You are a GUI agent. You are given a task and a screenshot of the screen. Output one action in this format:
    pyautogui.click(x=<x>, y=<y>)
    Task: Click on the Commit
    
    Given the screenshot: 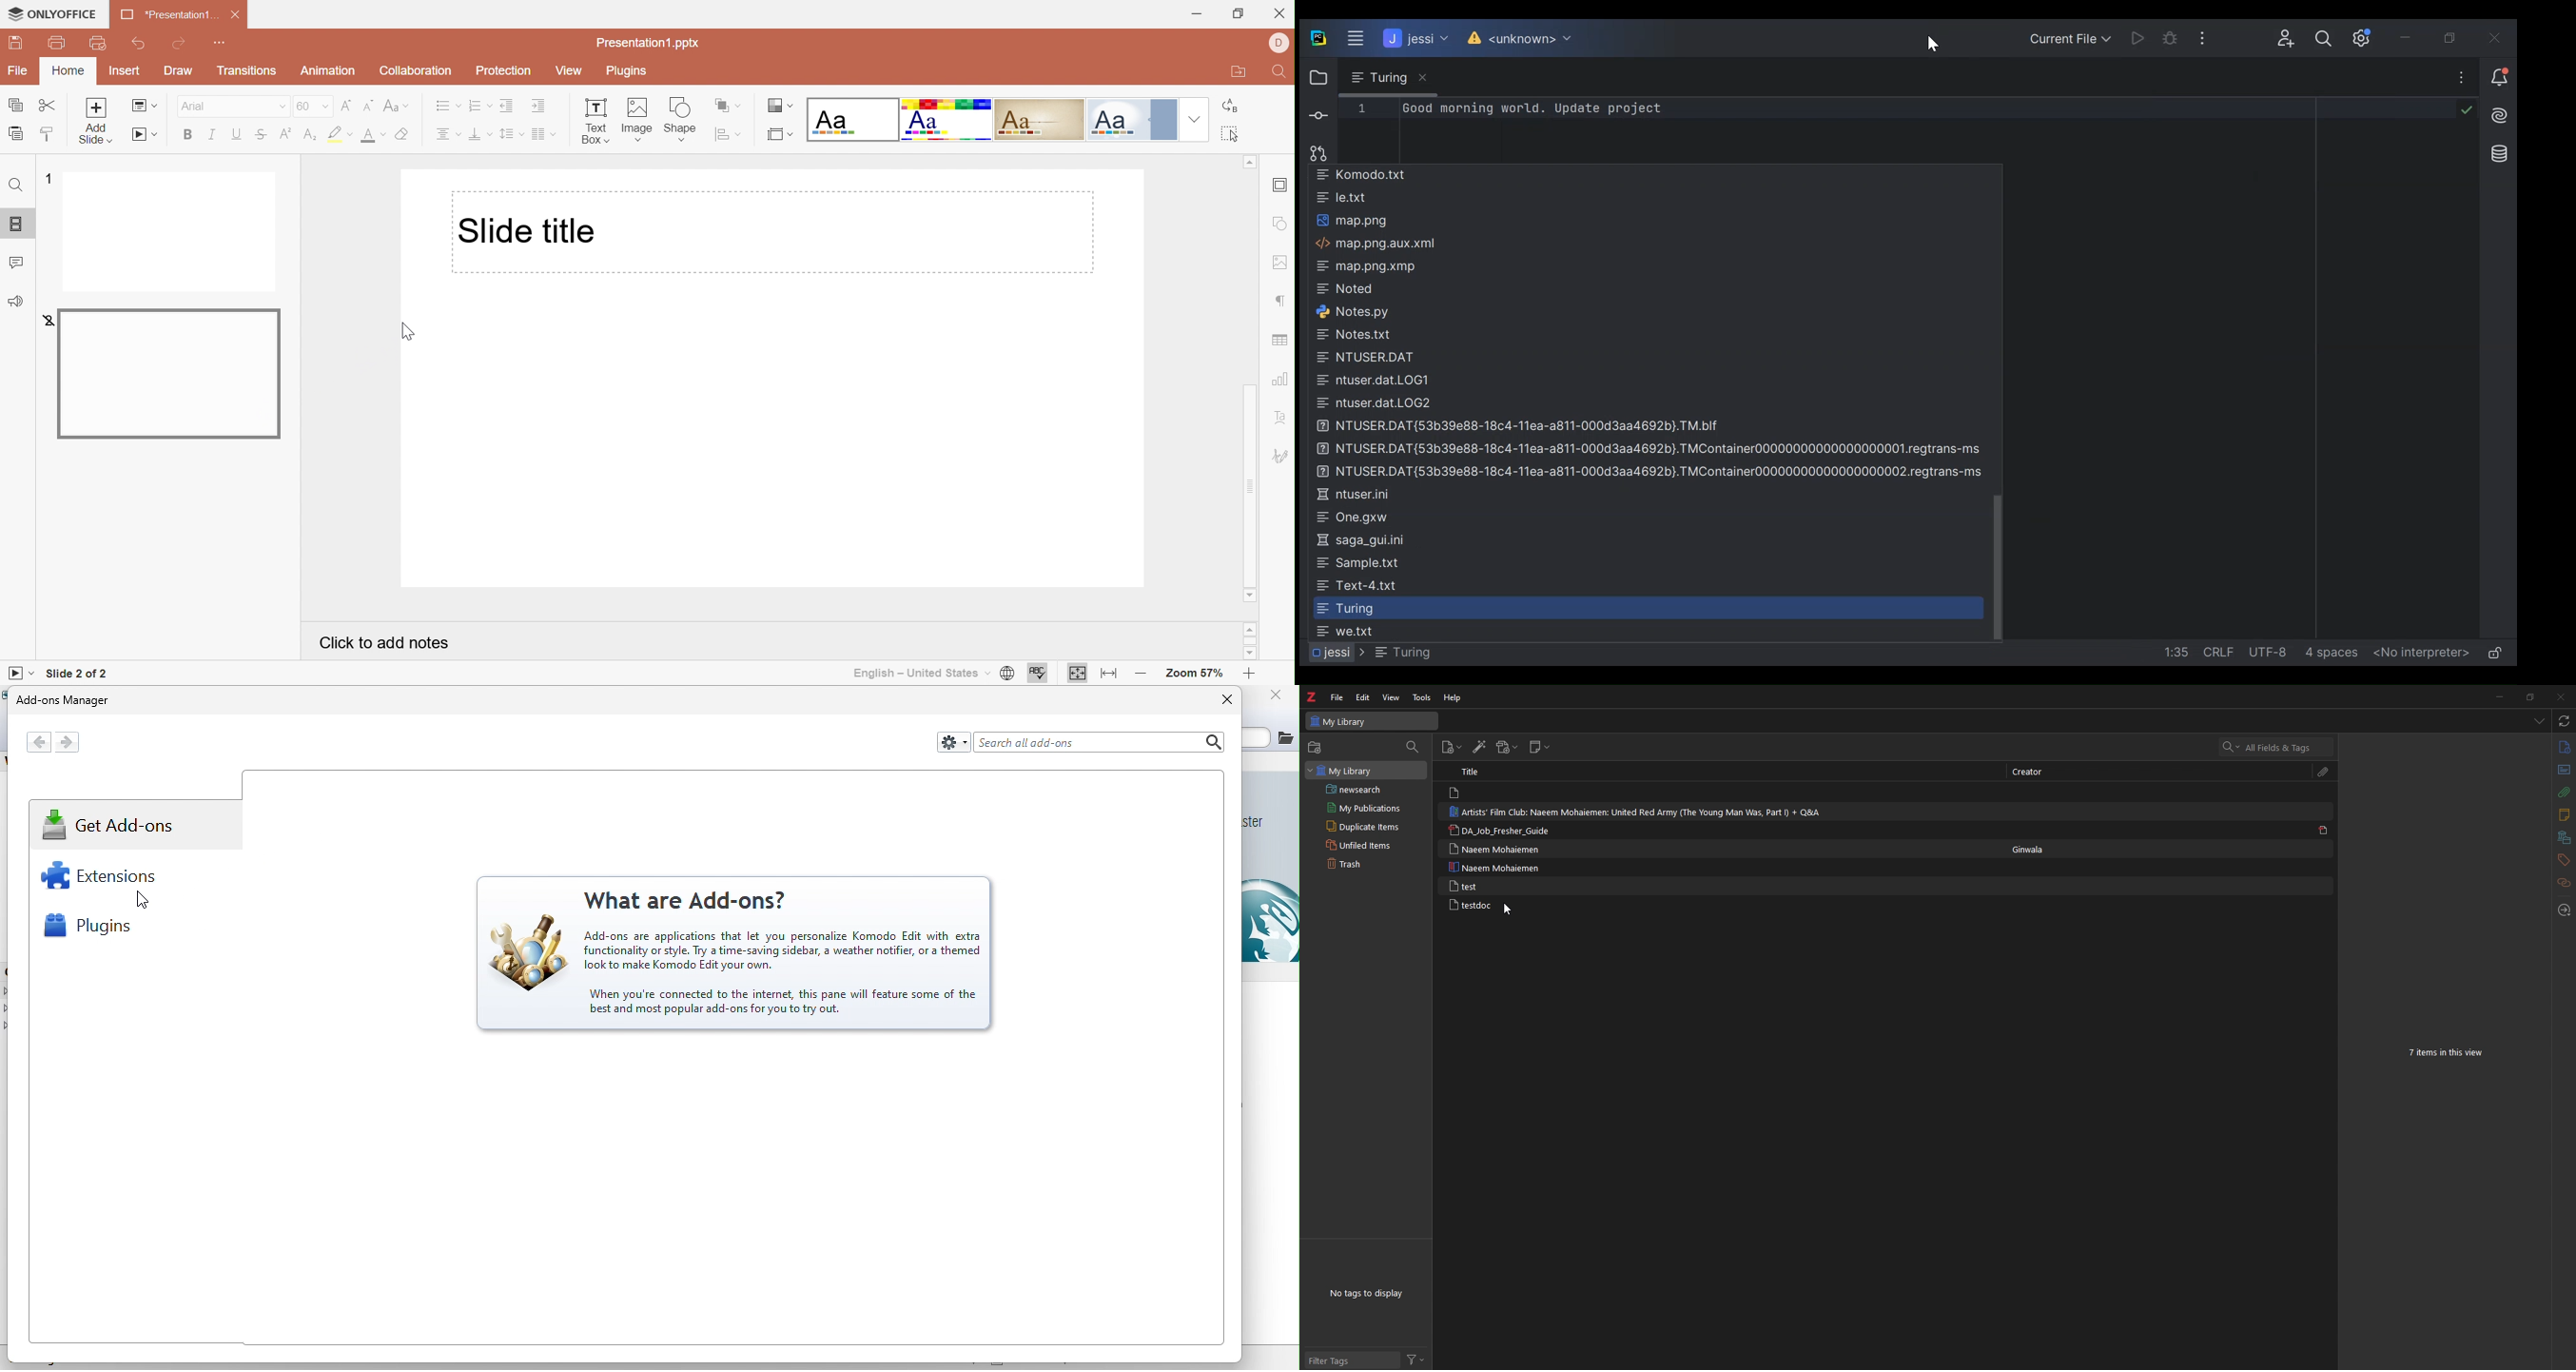 What is the action you would take?
    pyautogui.click(x=1317, y=117)
    